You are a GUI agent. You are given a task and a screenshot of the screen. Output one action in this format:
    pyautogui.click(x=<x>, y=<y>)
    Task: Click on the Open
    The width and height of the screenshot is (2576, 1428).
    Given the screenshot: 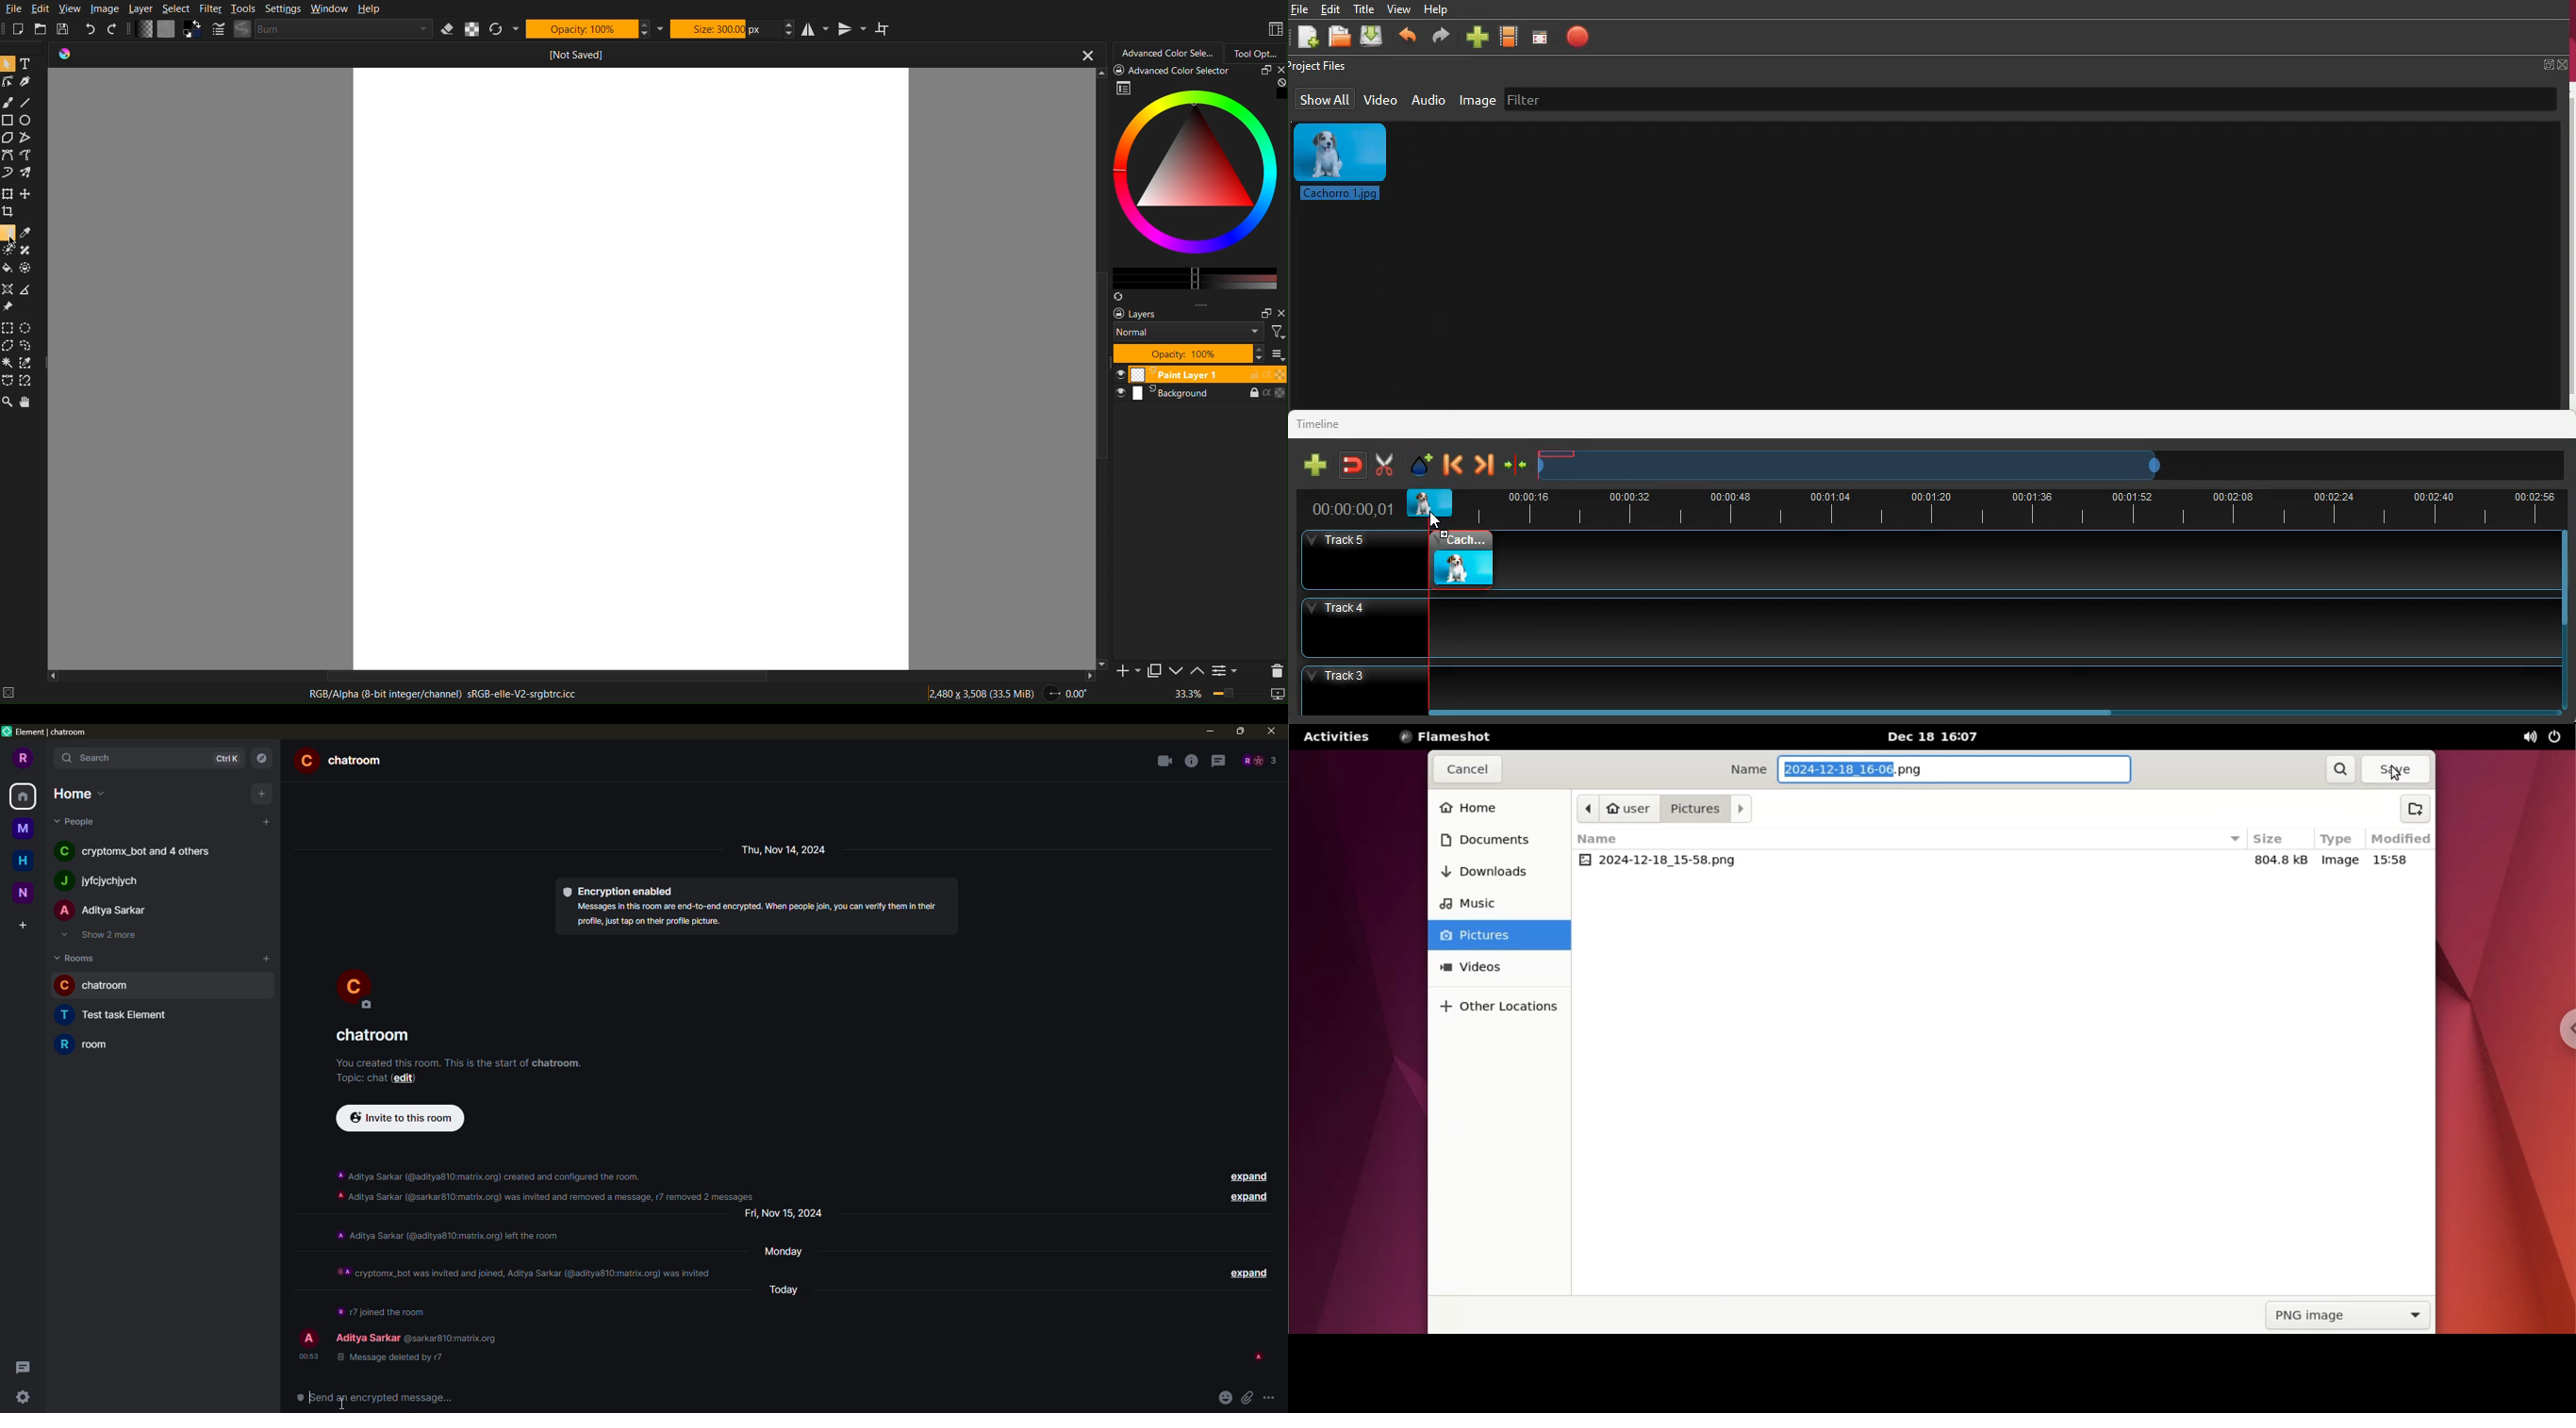 What is the action you would take?
    pyautogui.click(x=42, y=30)
    